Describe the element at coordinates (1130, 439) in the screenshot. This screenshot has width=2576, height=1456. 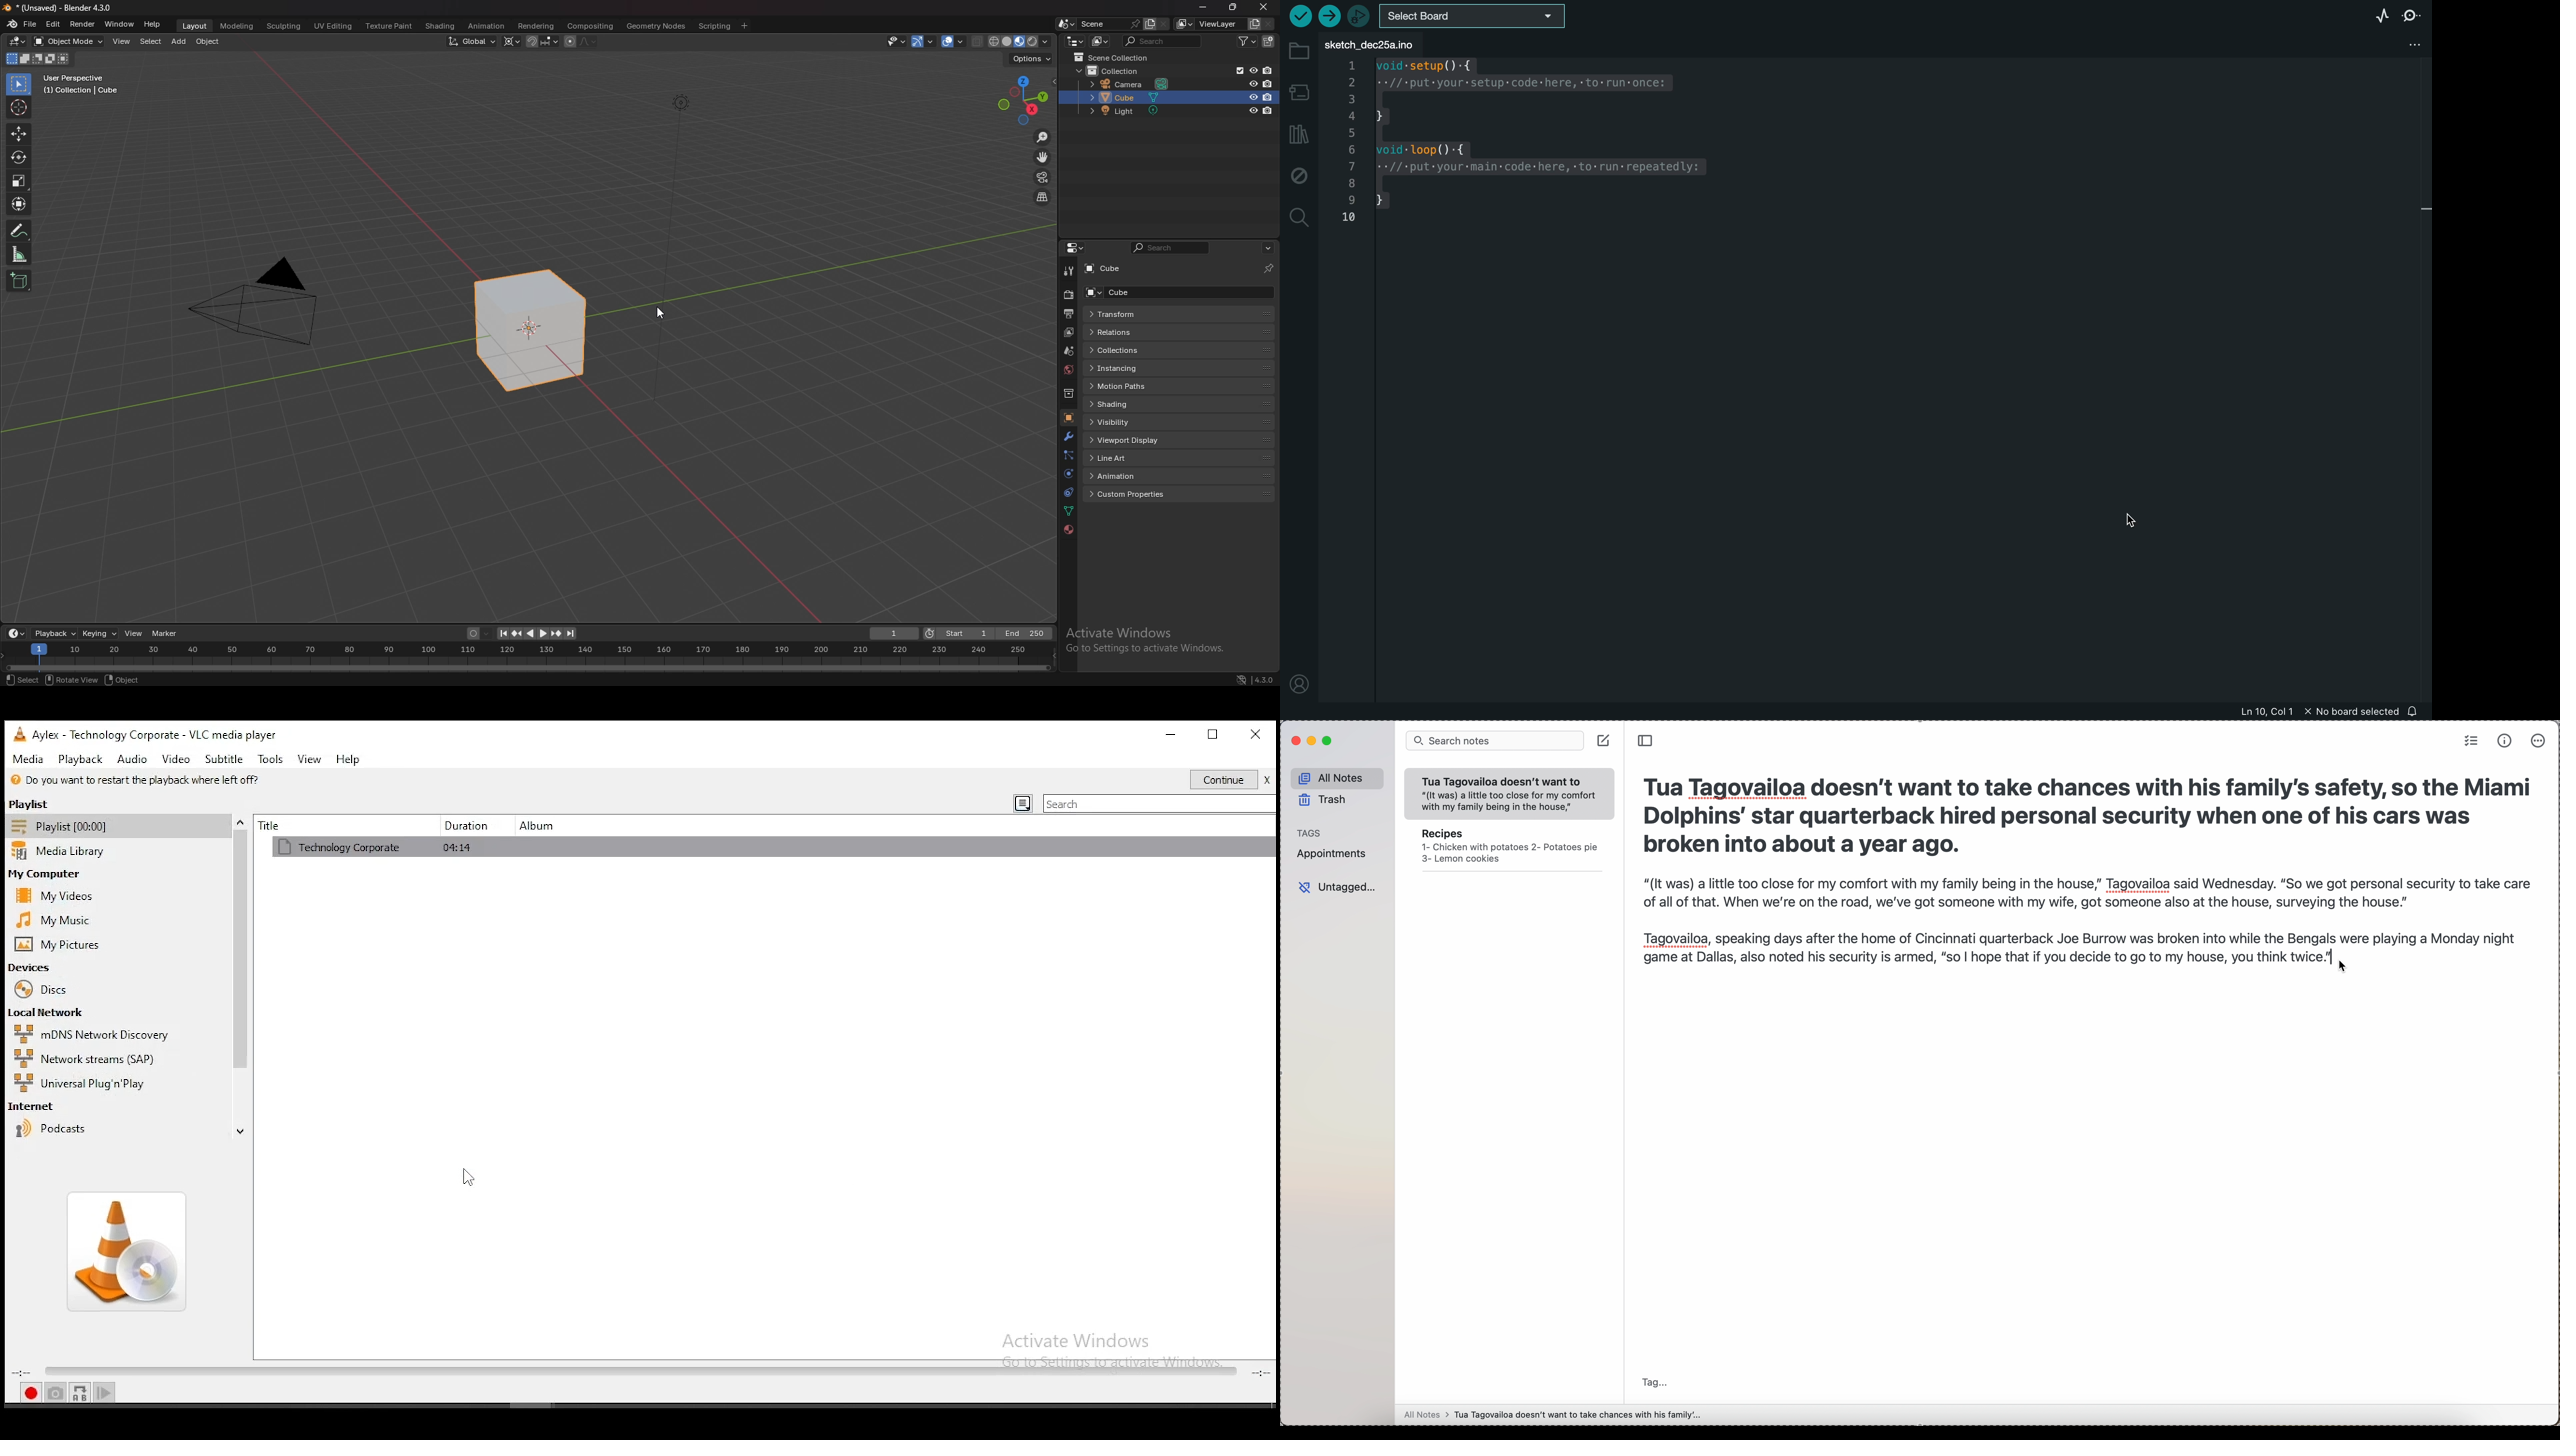
I see `viewport display` at that location.